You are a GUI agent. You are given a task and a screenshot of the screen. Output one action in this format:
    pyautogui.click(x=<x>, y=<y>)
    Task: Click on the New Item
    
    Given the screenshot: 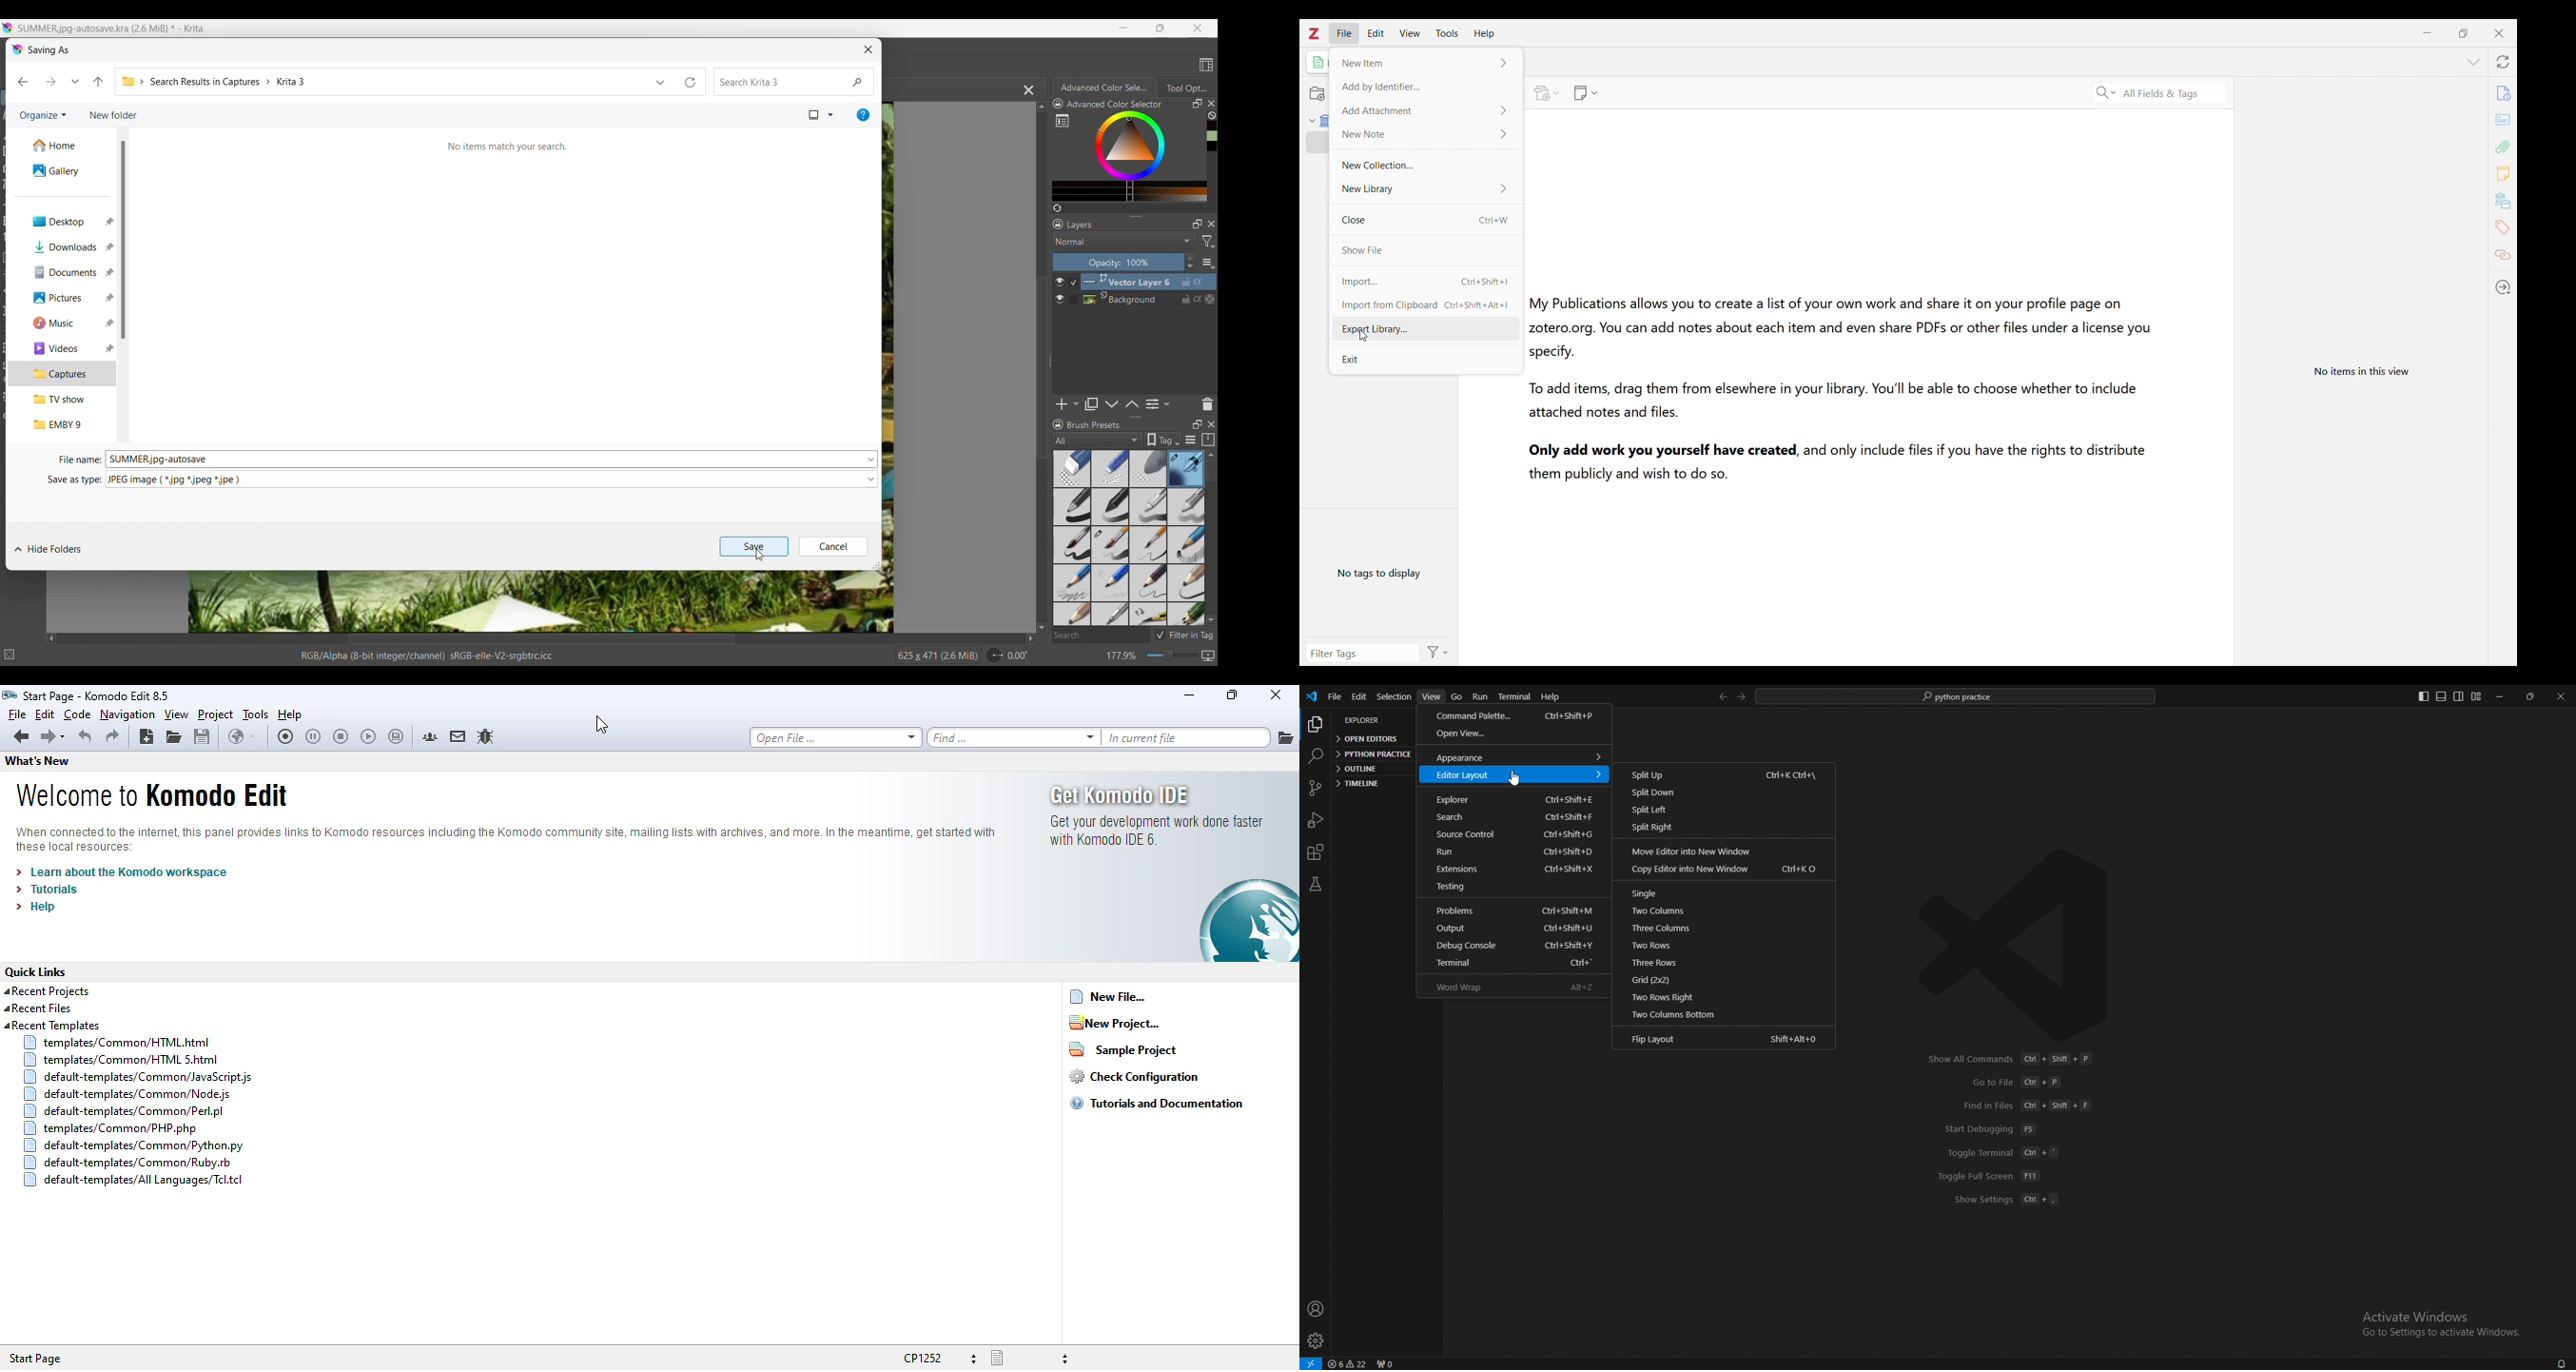 What is the action you would take?
    pyautogui.click(x=1428, y=61)
    